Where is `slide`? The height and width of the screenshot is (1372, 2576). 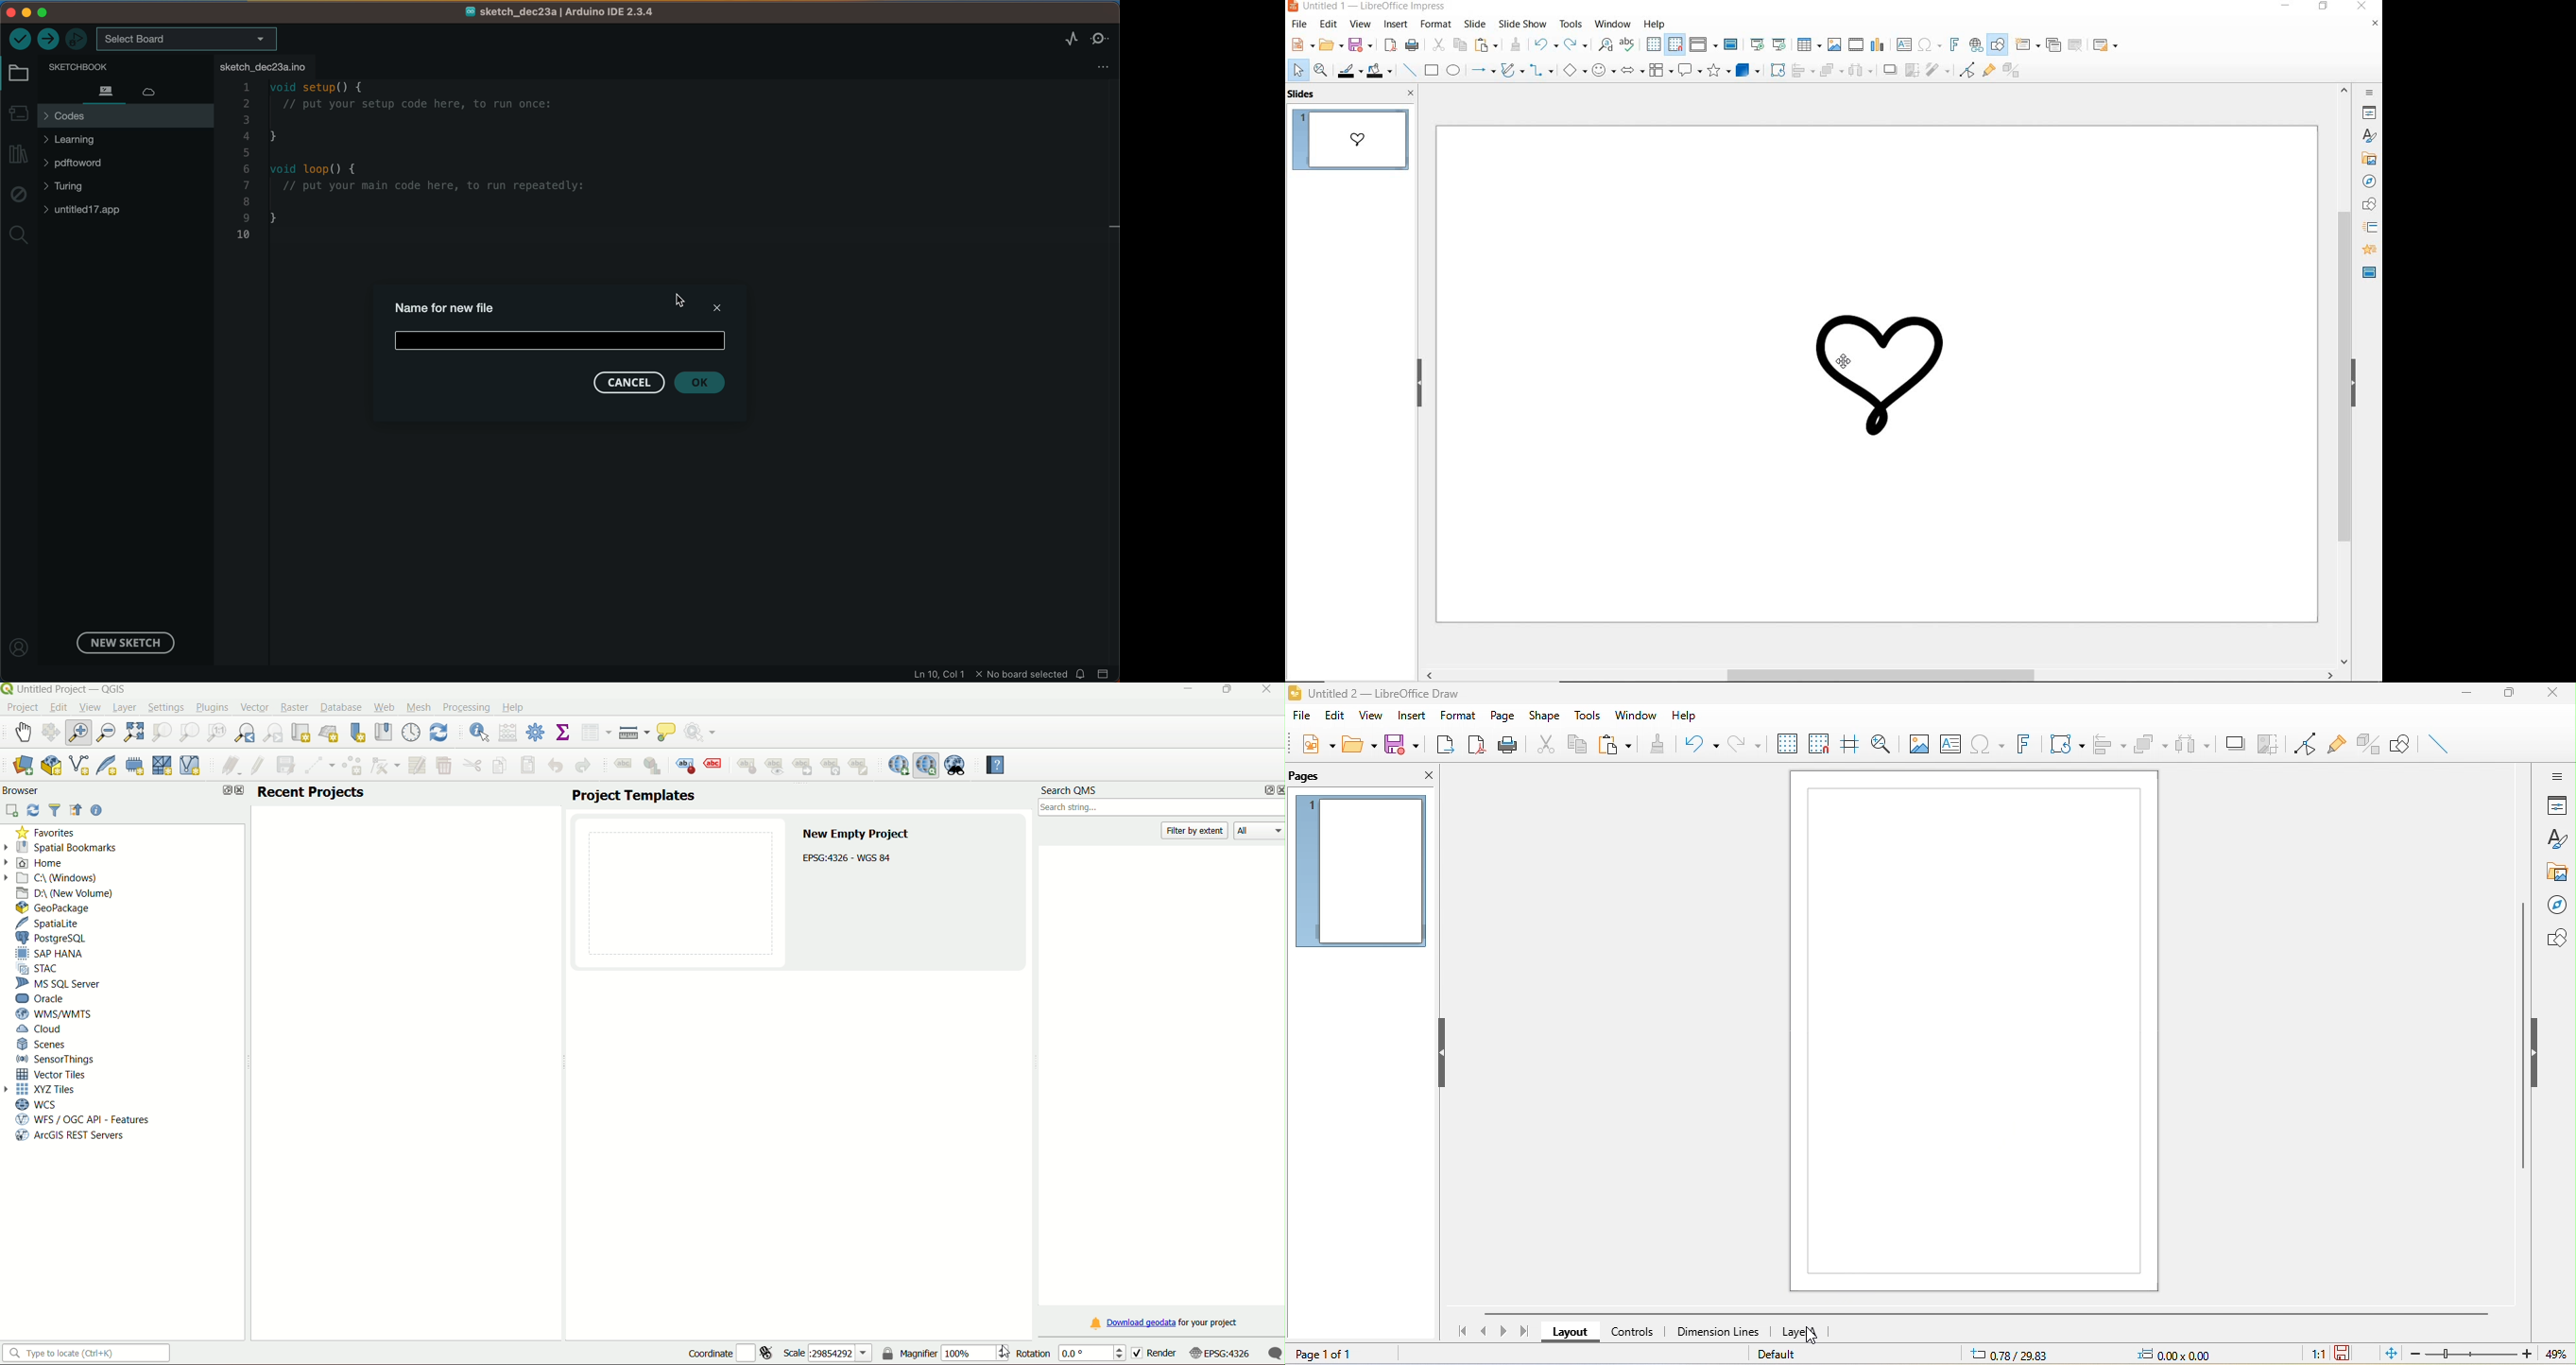
slide is located at coordinates (1475, 24).